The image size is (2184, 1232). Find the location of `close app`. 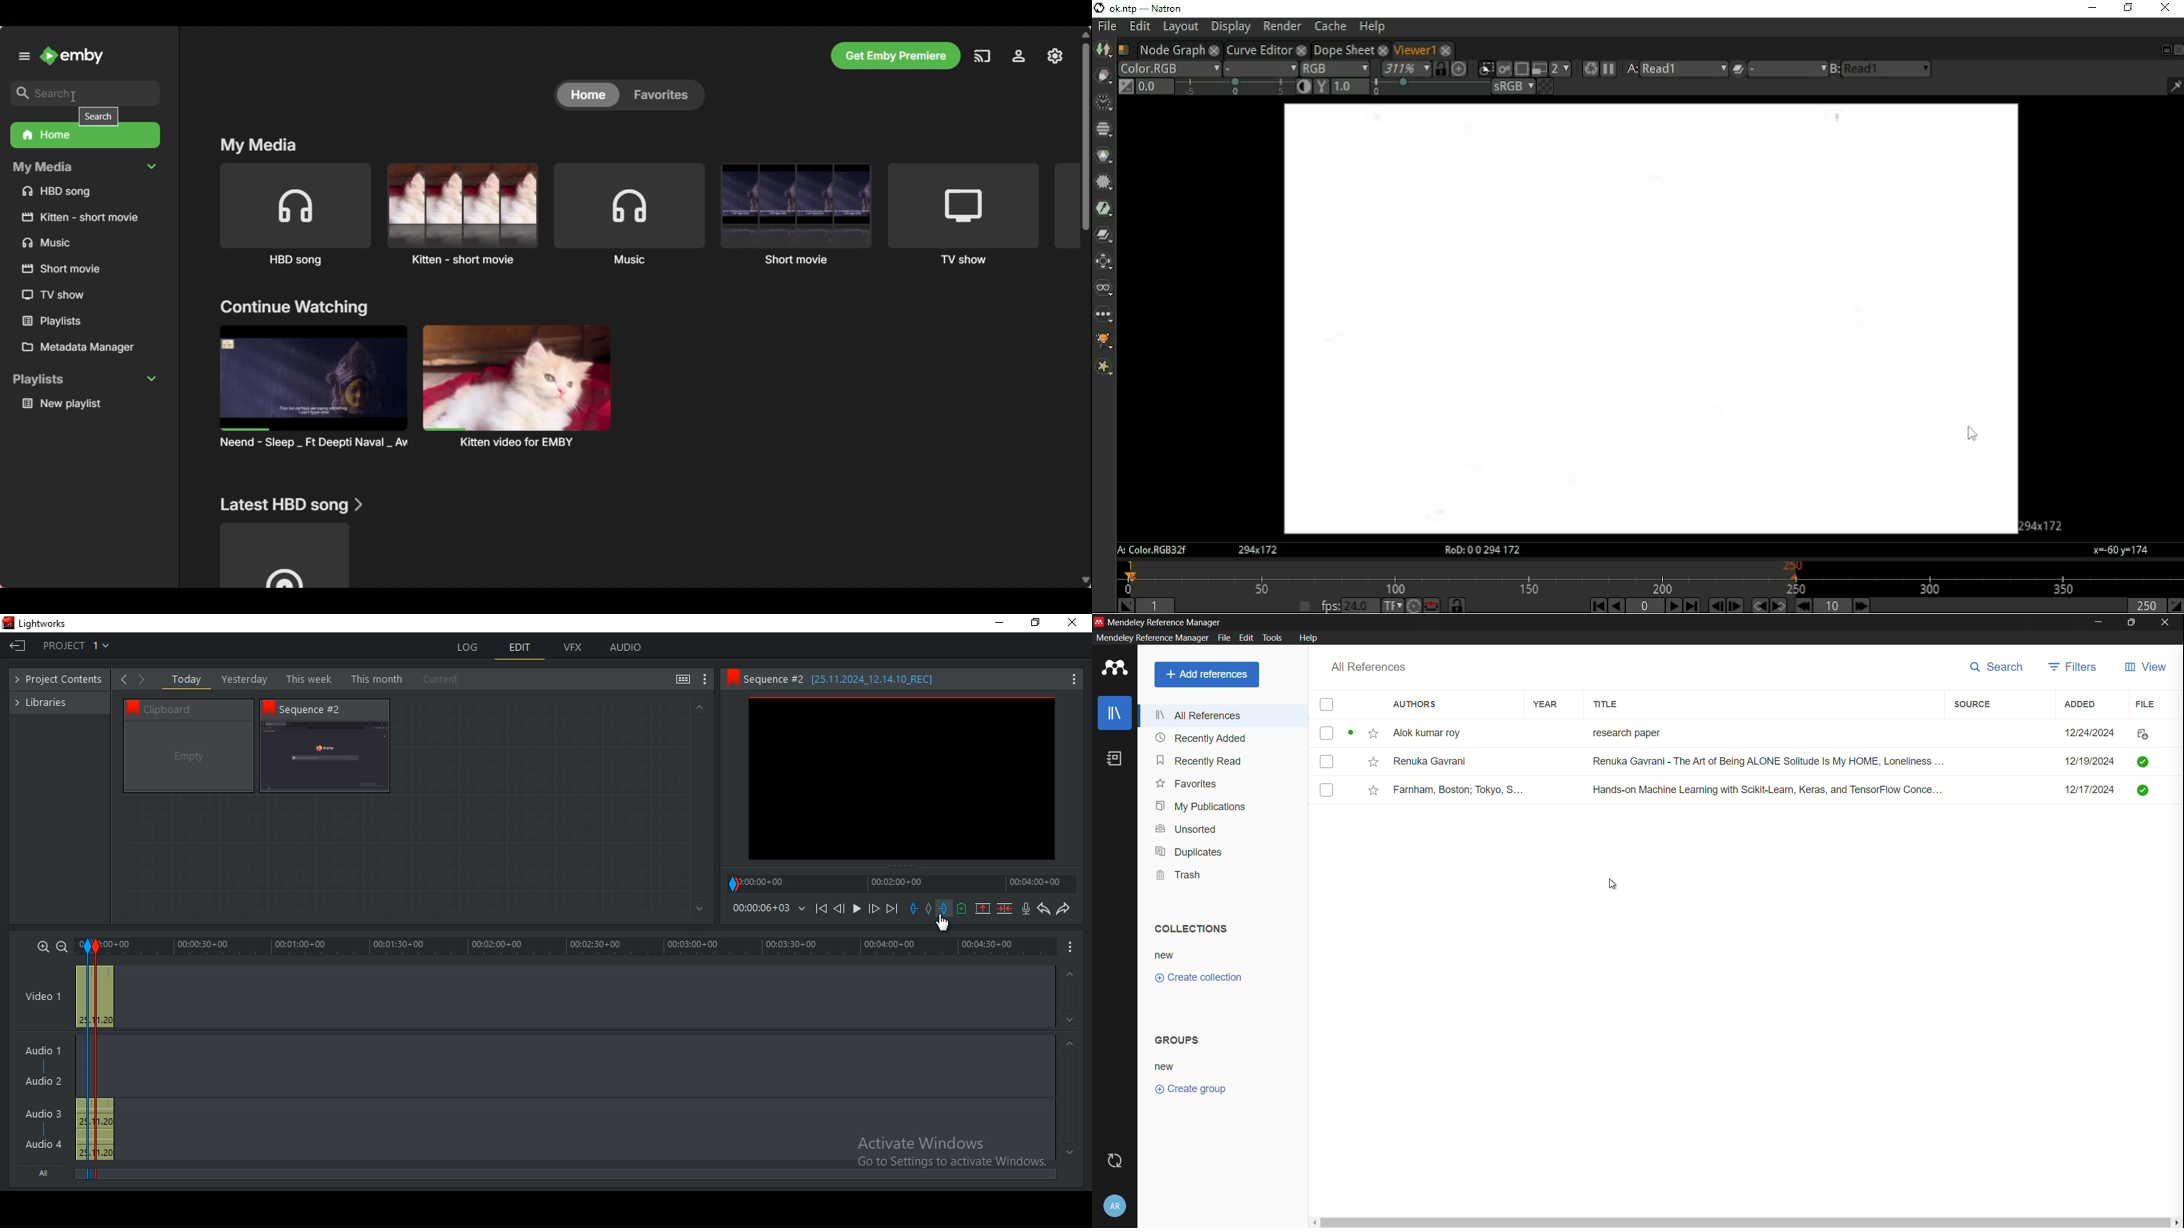

close app is located at coordinates (2169, 623).